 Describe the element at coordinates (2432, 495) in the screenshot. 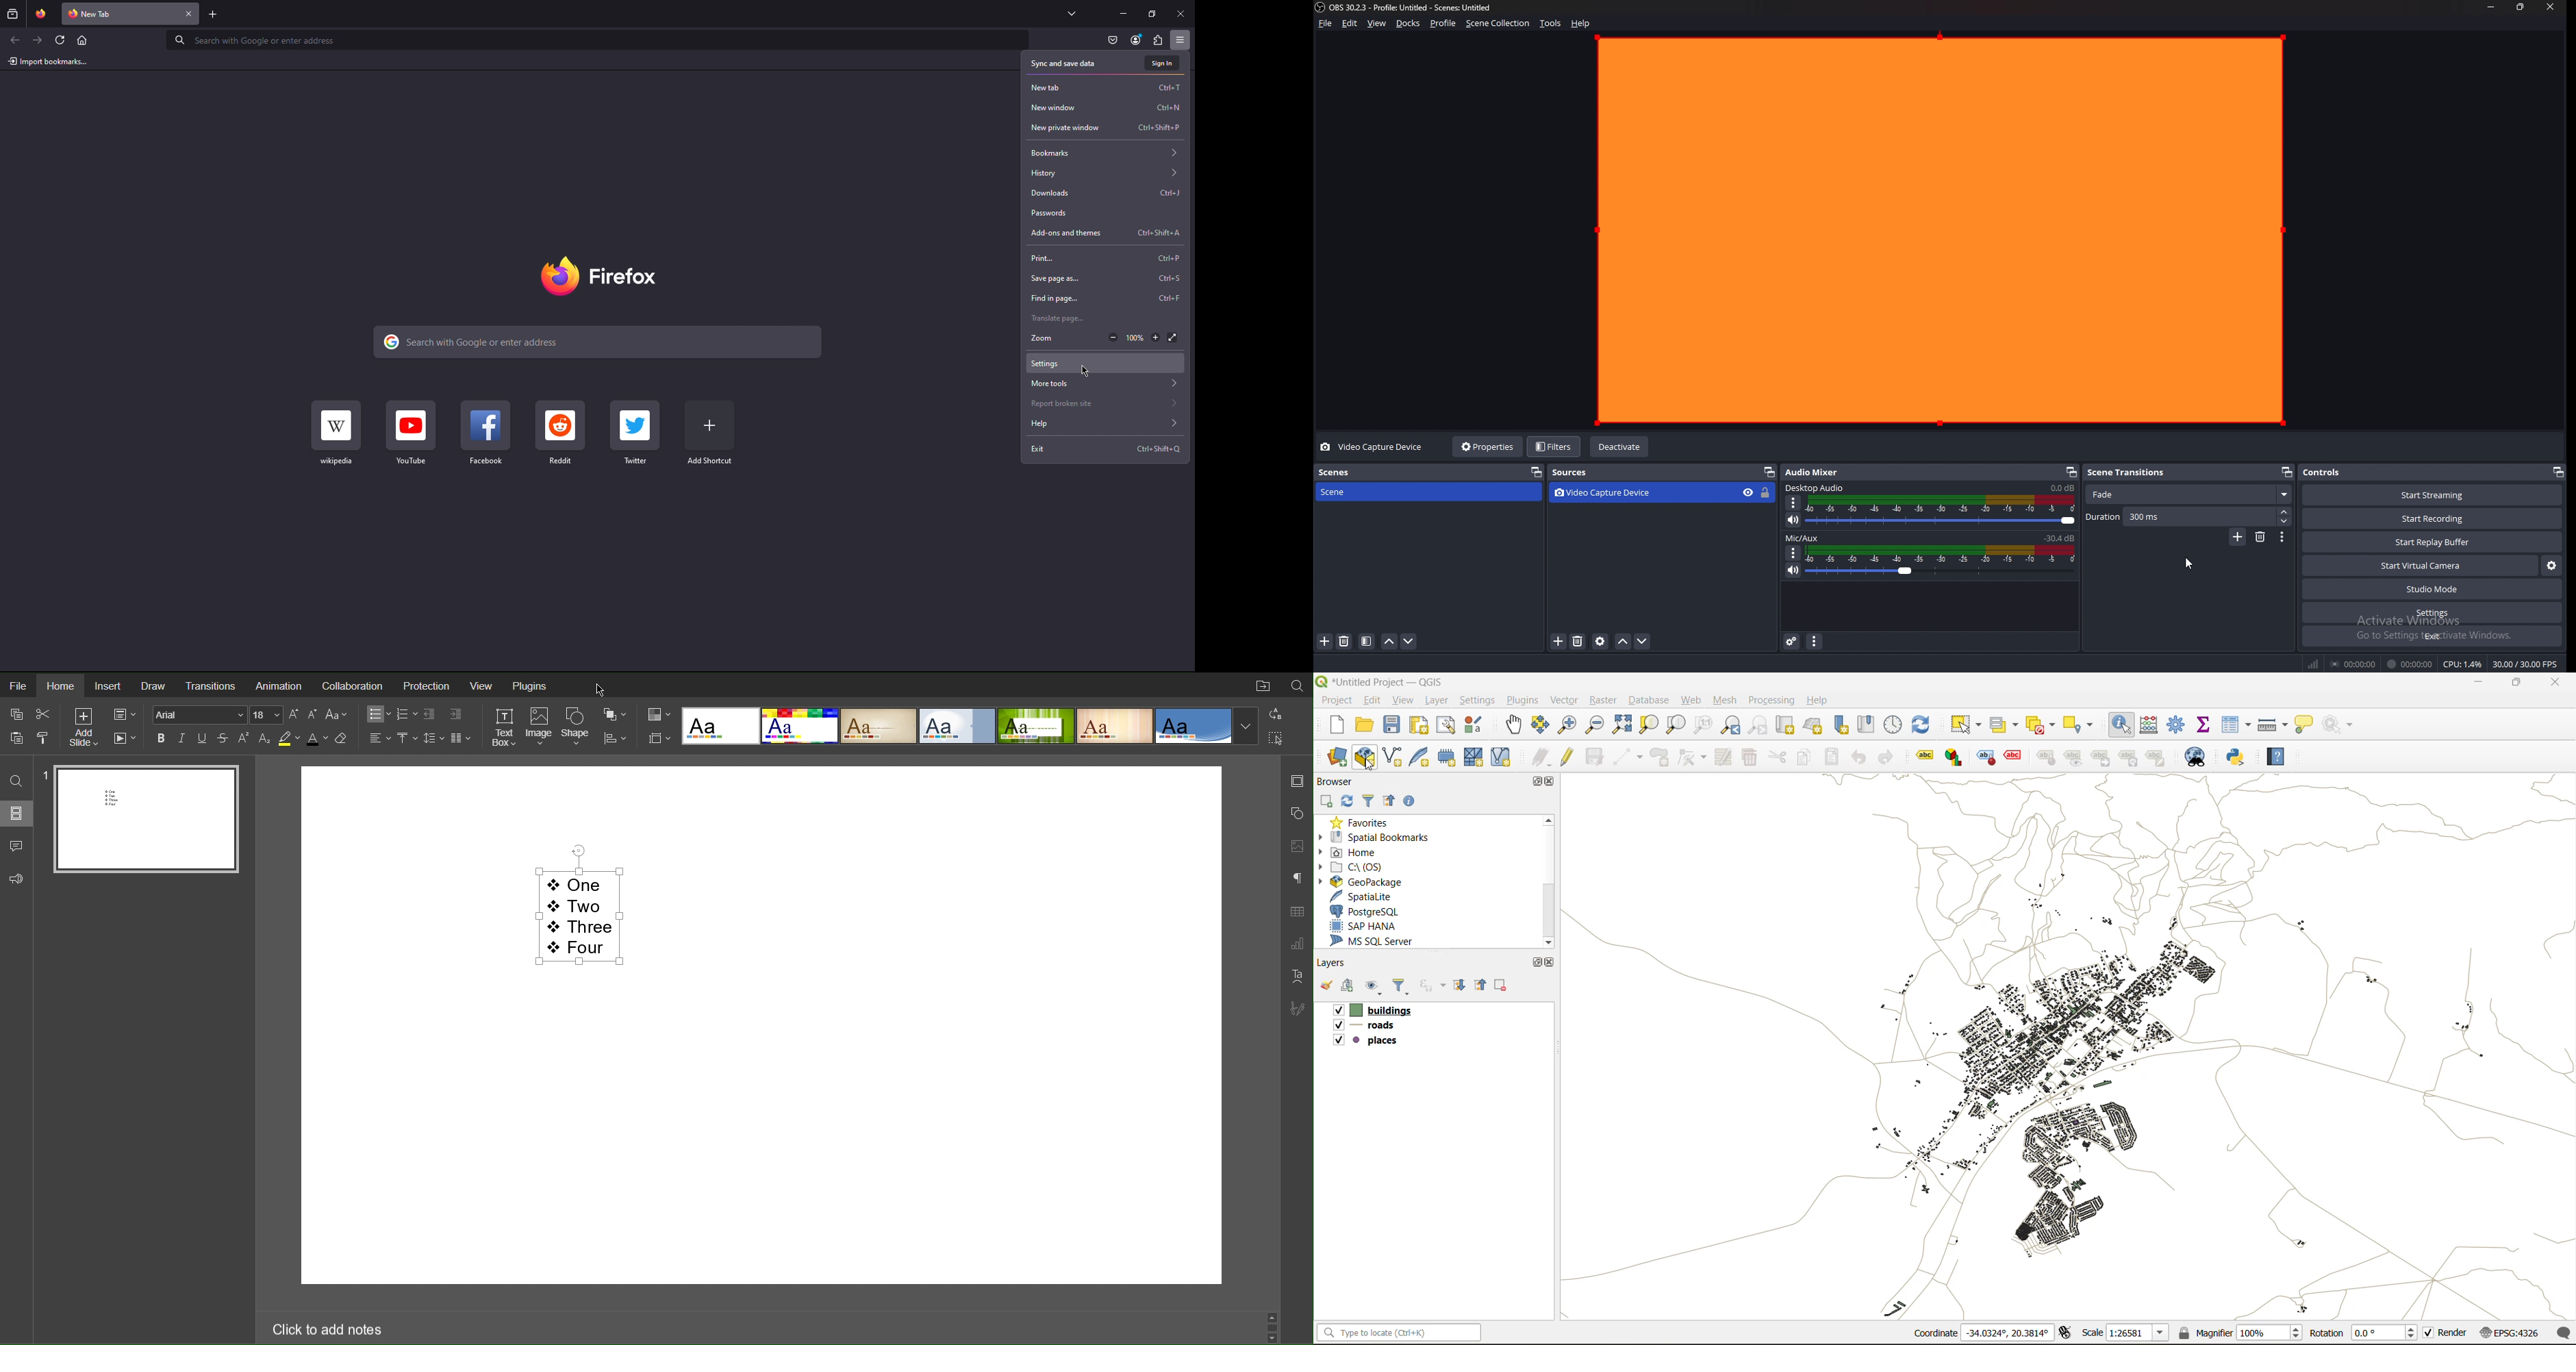

I see `start streaming` at that location.